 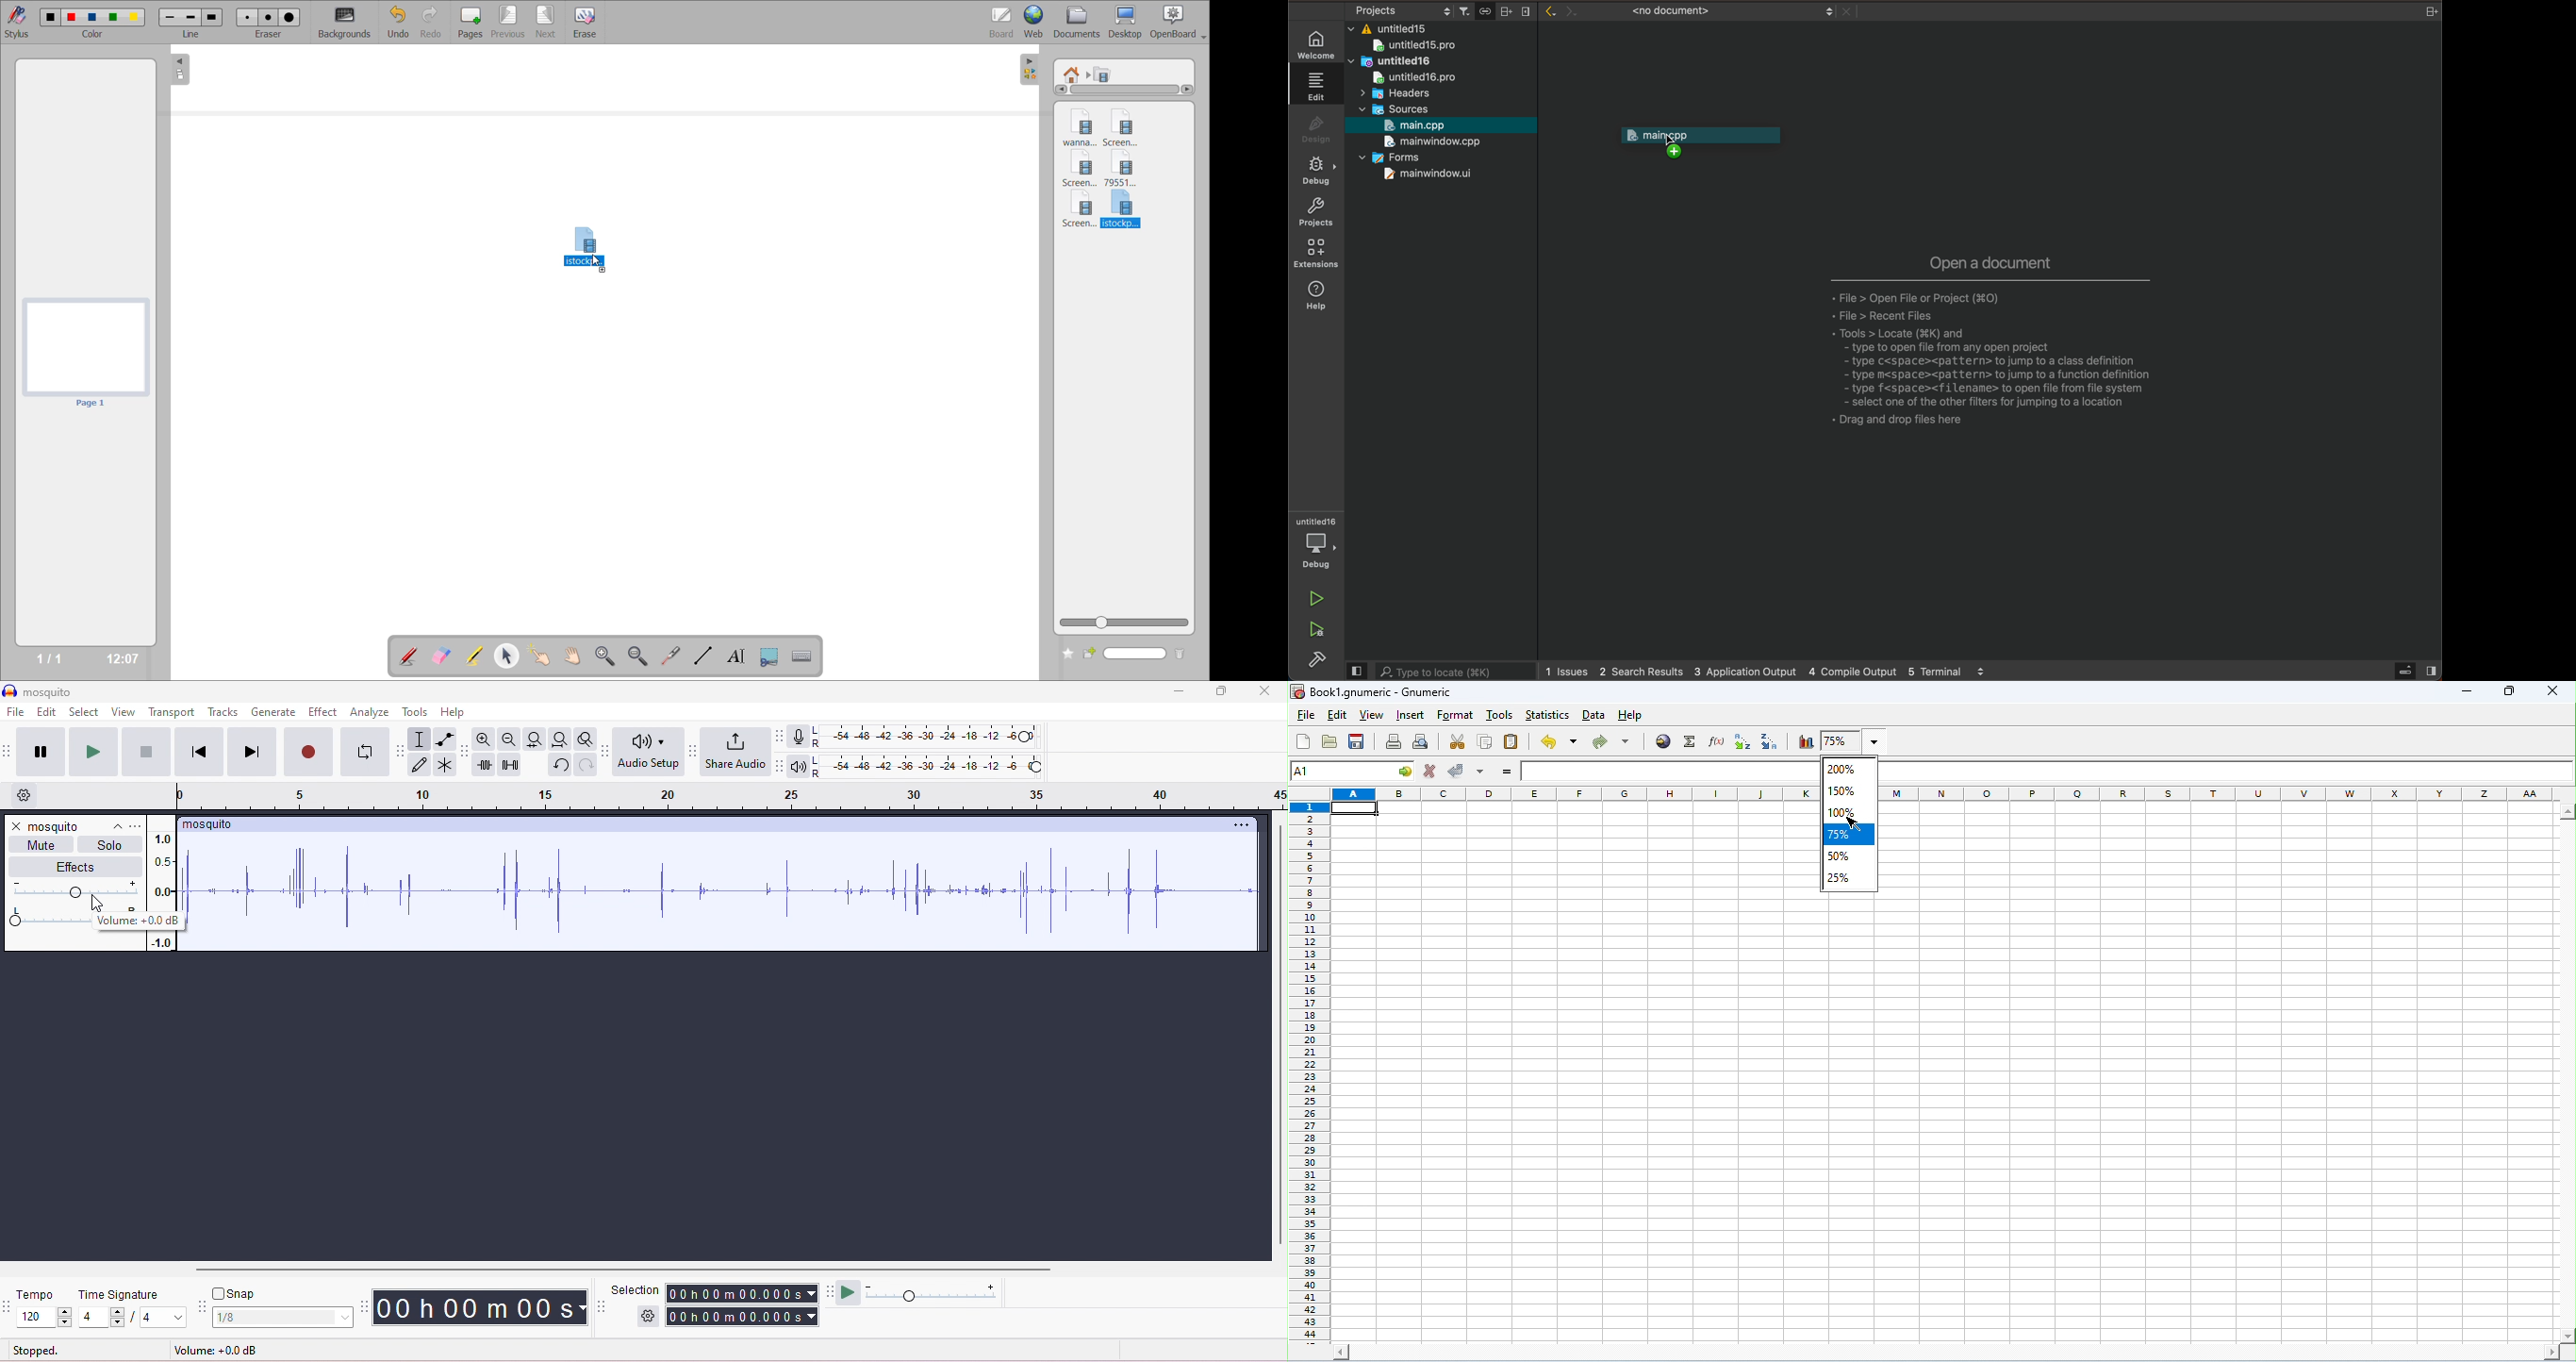 What do you see at coordinates (1499, 714) in the screenshot?
I see `tools` at bounding box center [1499, 714].